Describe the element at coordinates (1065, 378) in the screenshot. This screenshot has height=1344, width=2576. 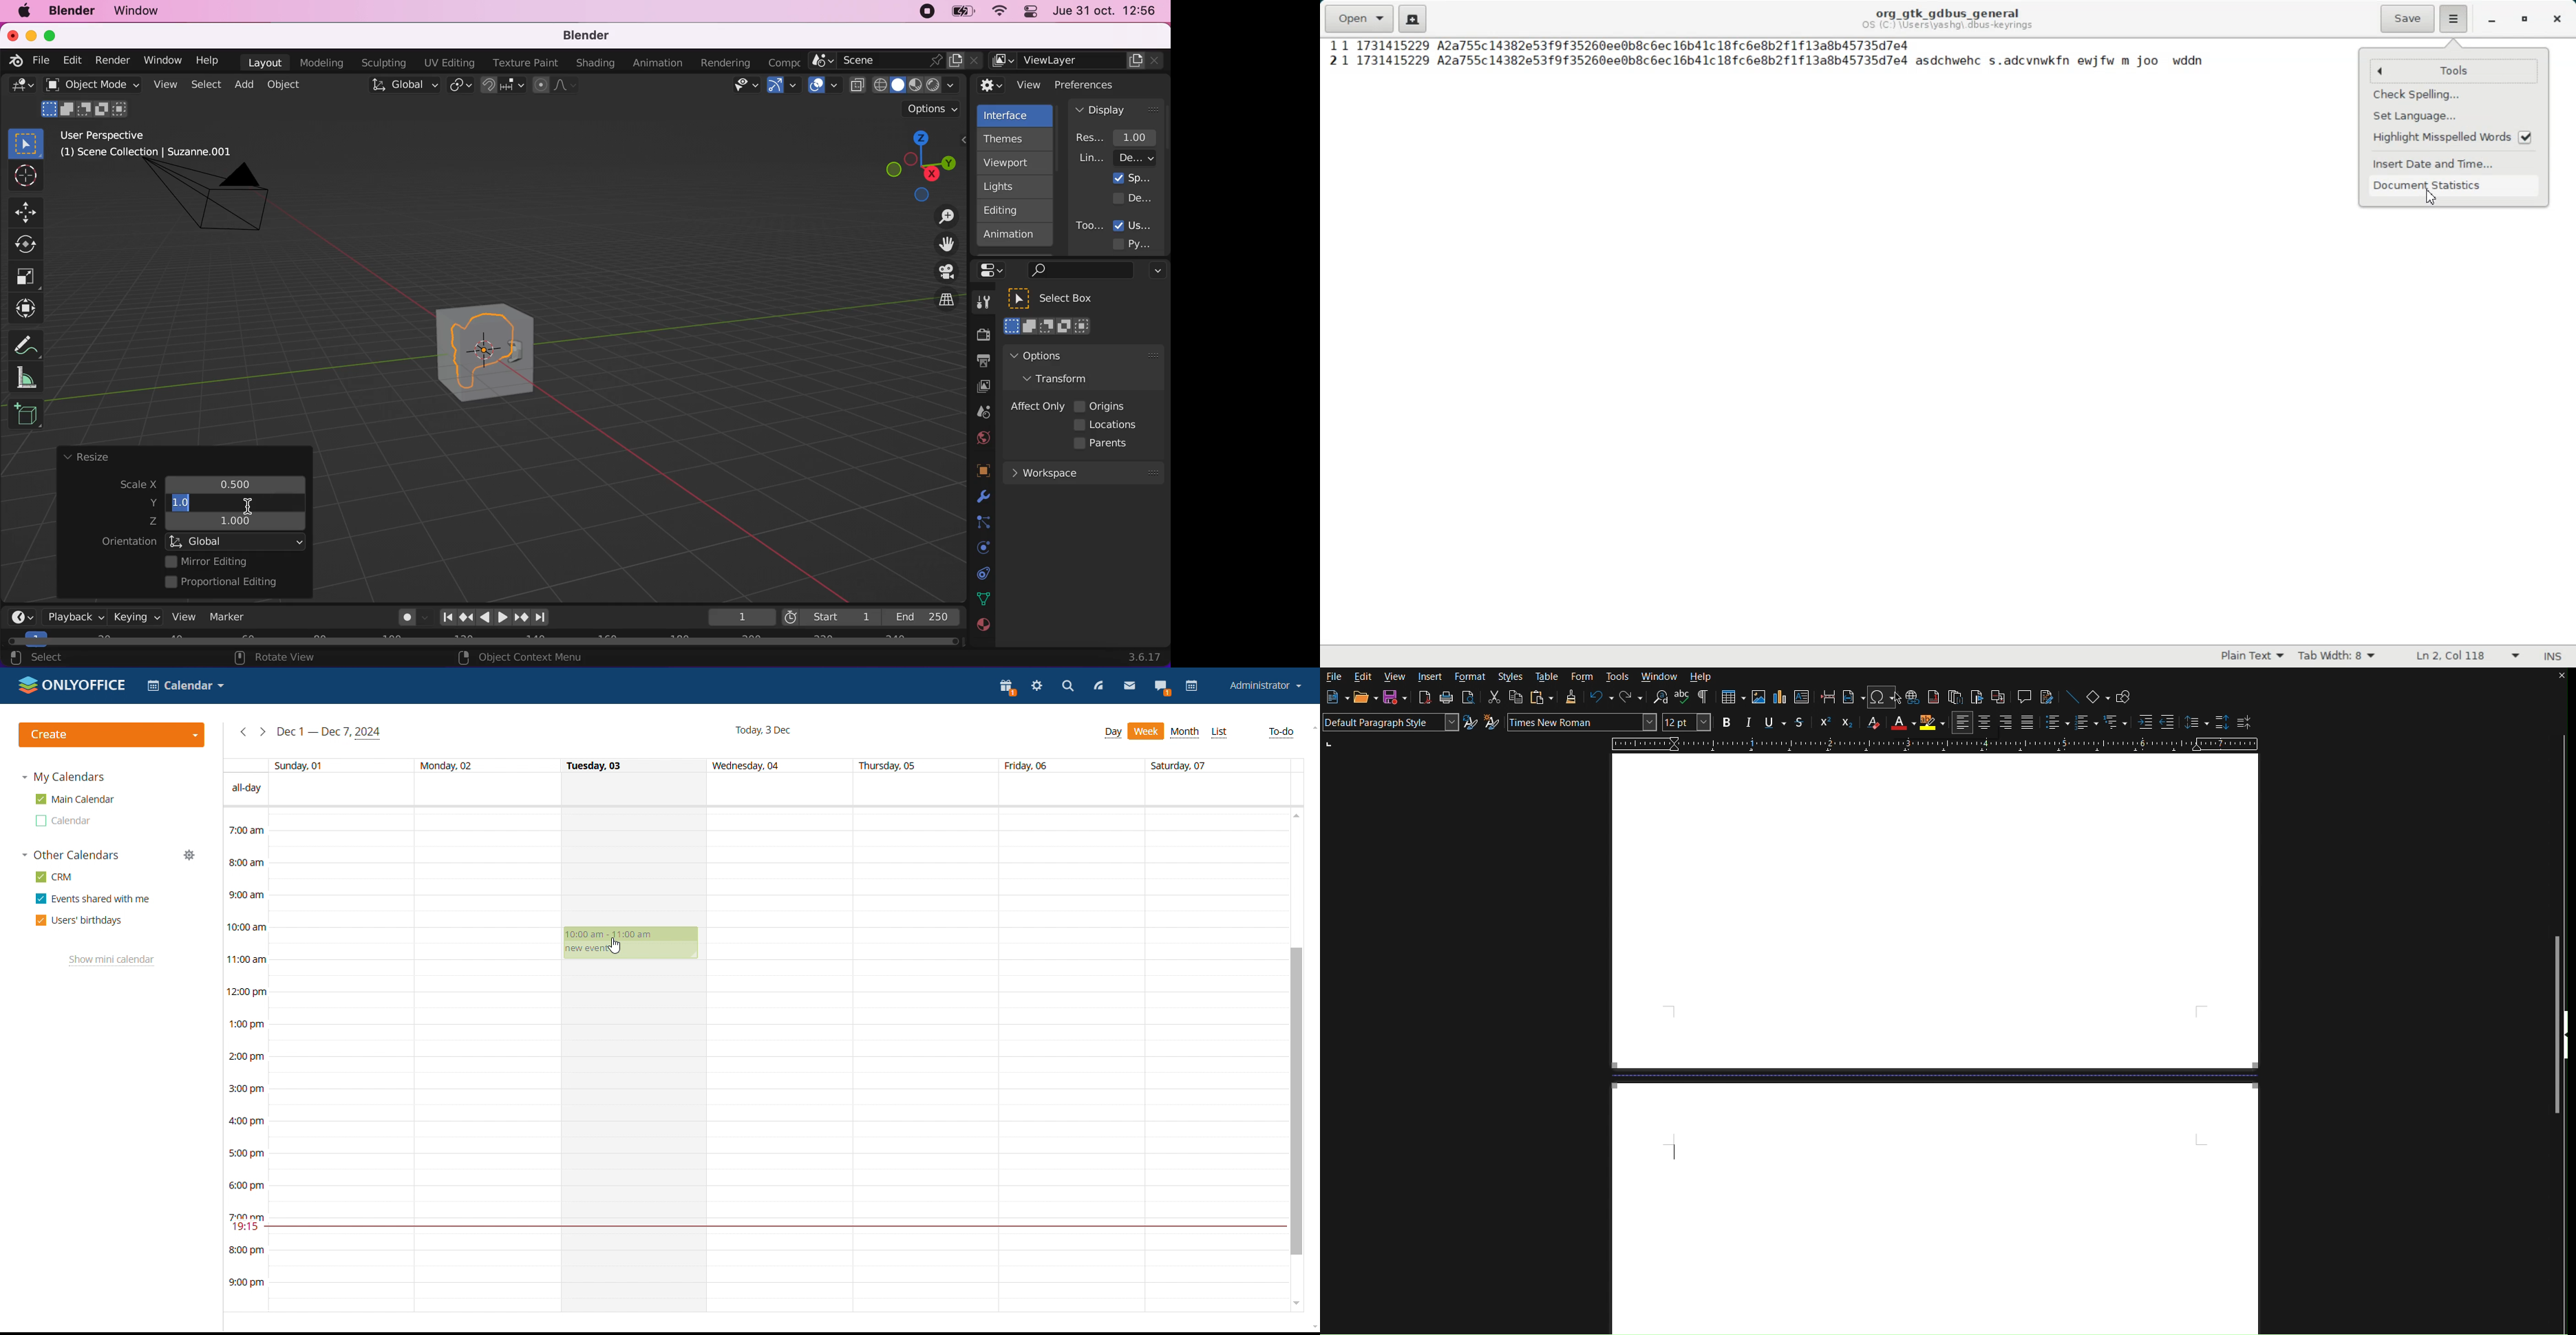
I see `transform` at that location.